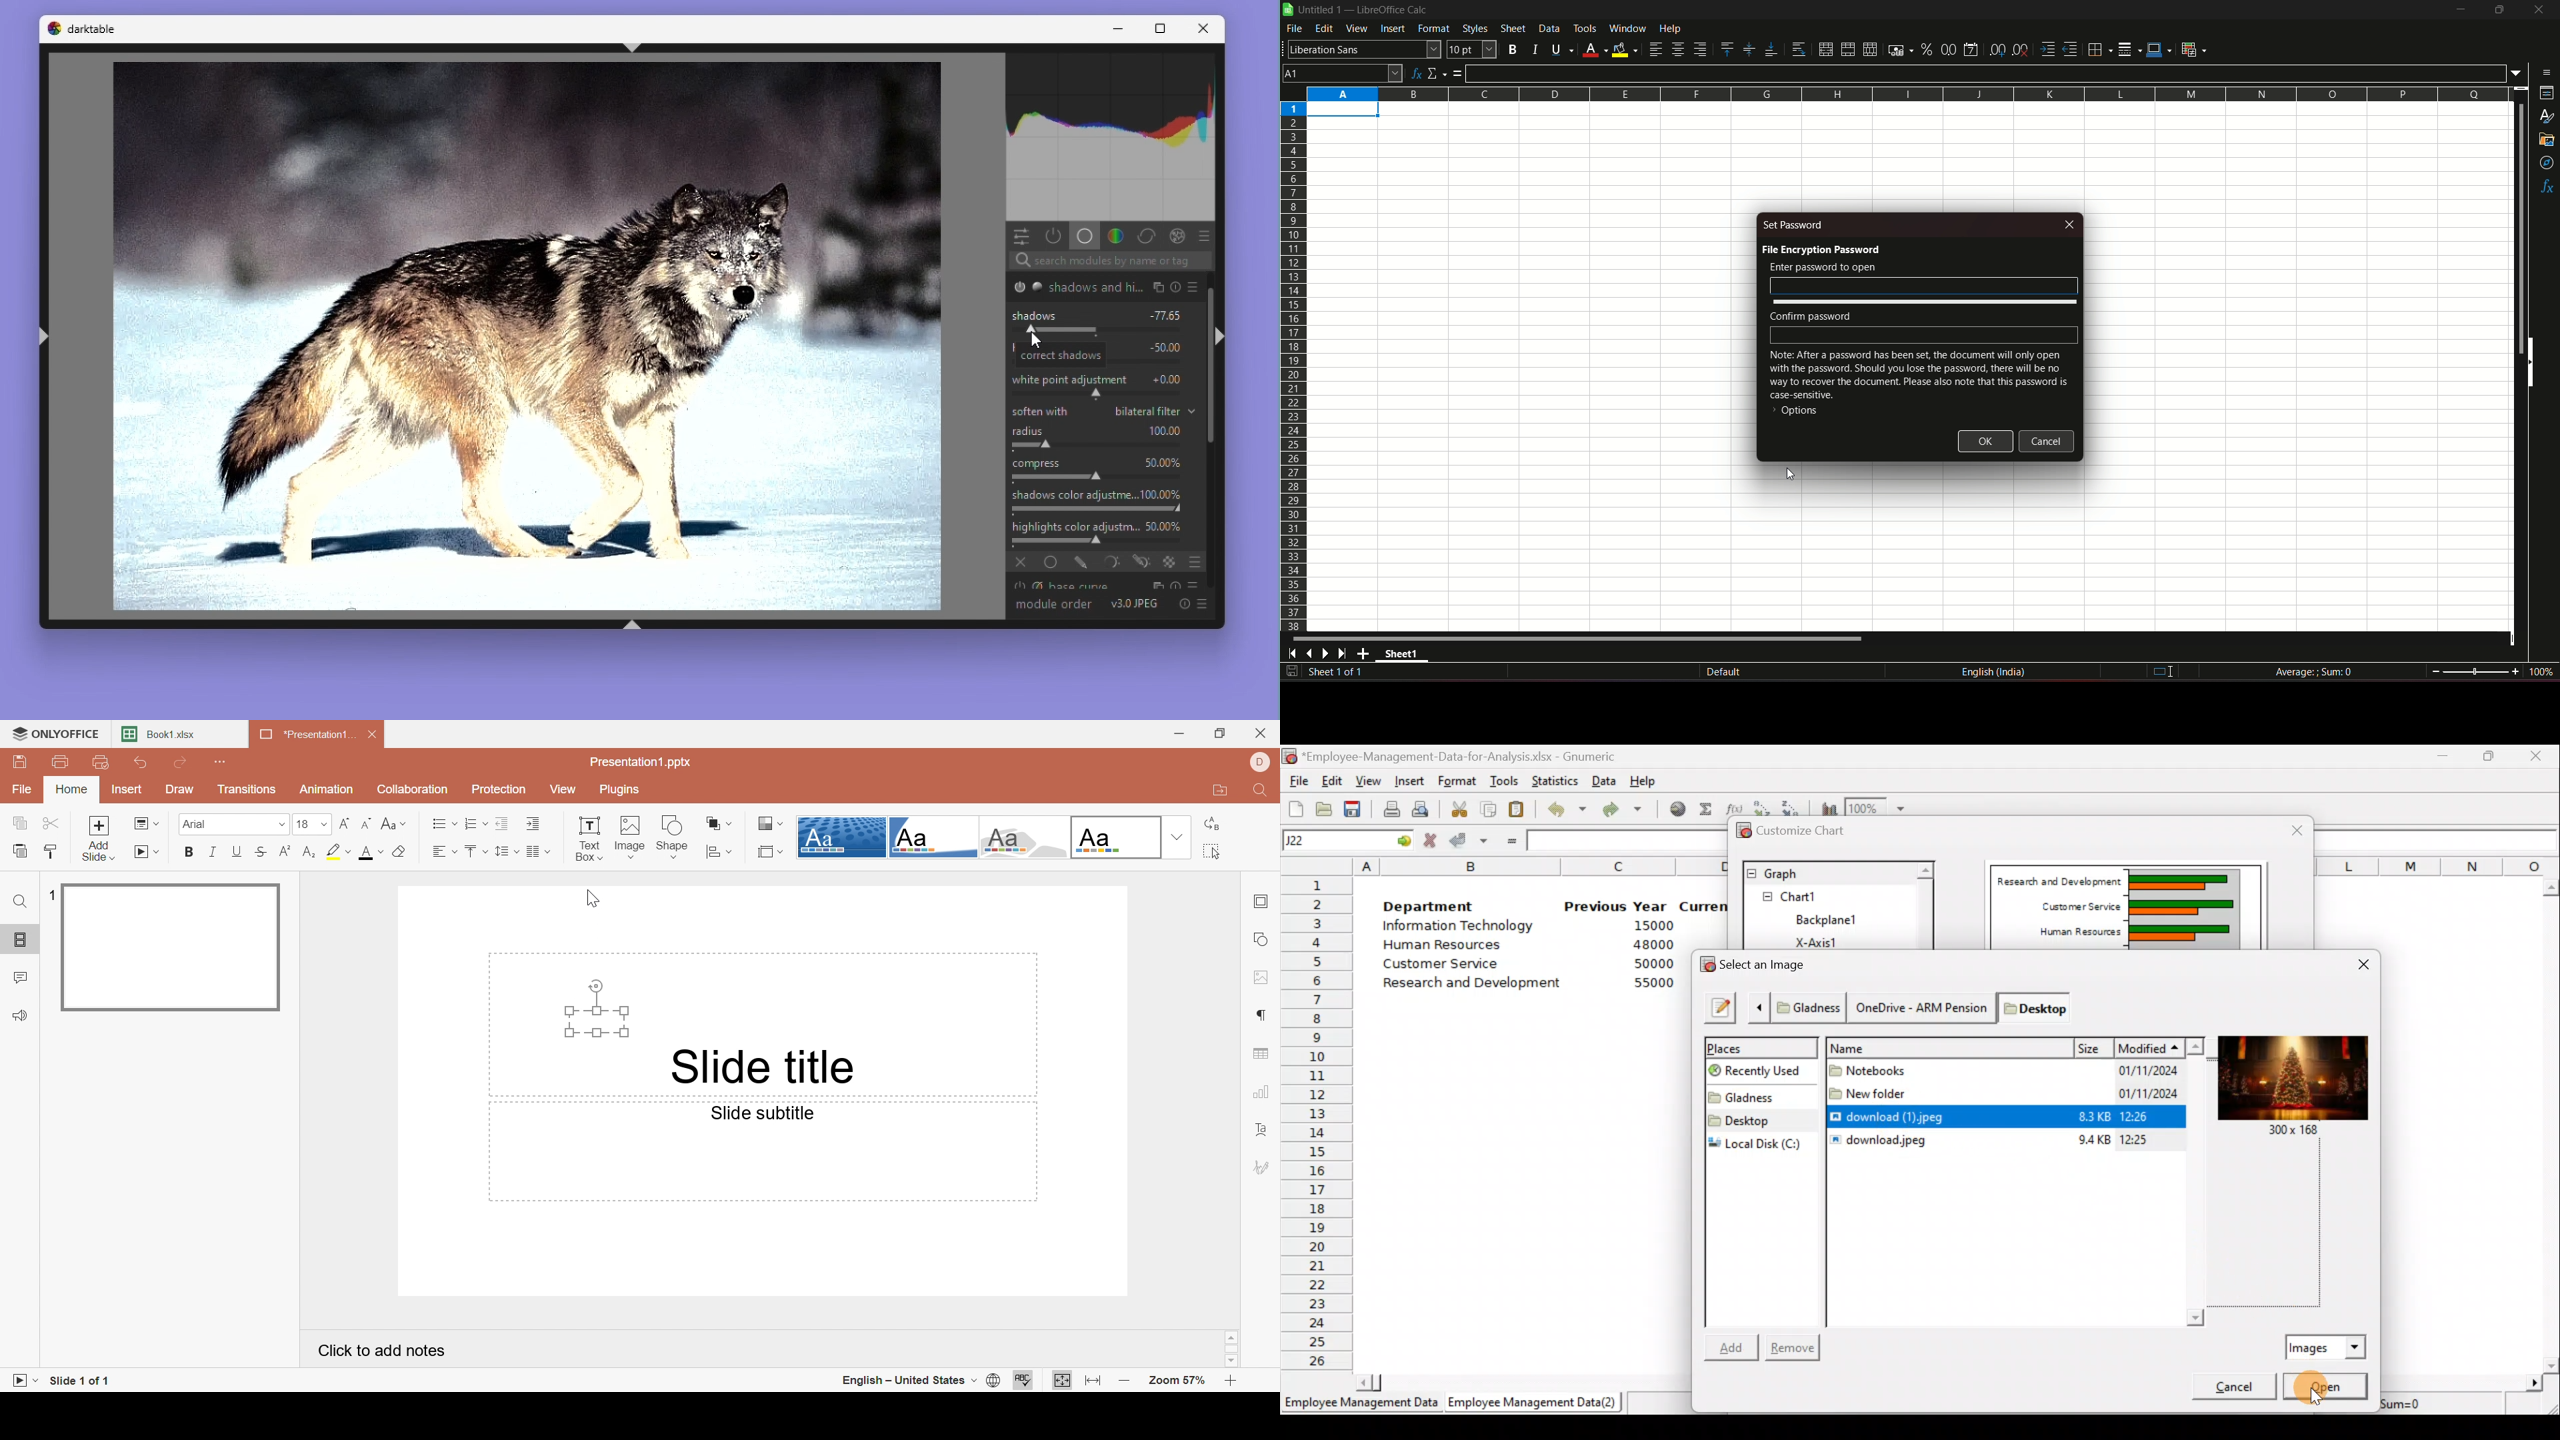 This screenshot has height=1456, width=2576. What do you see at coordinates (1028, 585) in the screenshot?
I see `'base curve' is switched on` at bounding box center [1028, 585].